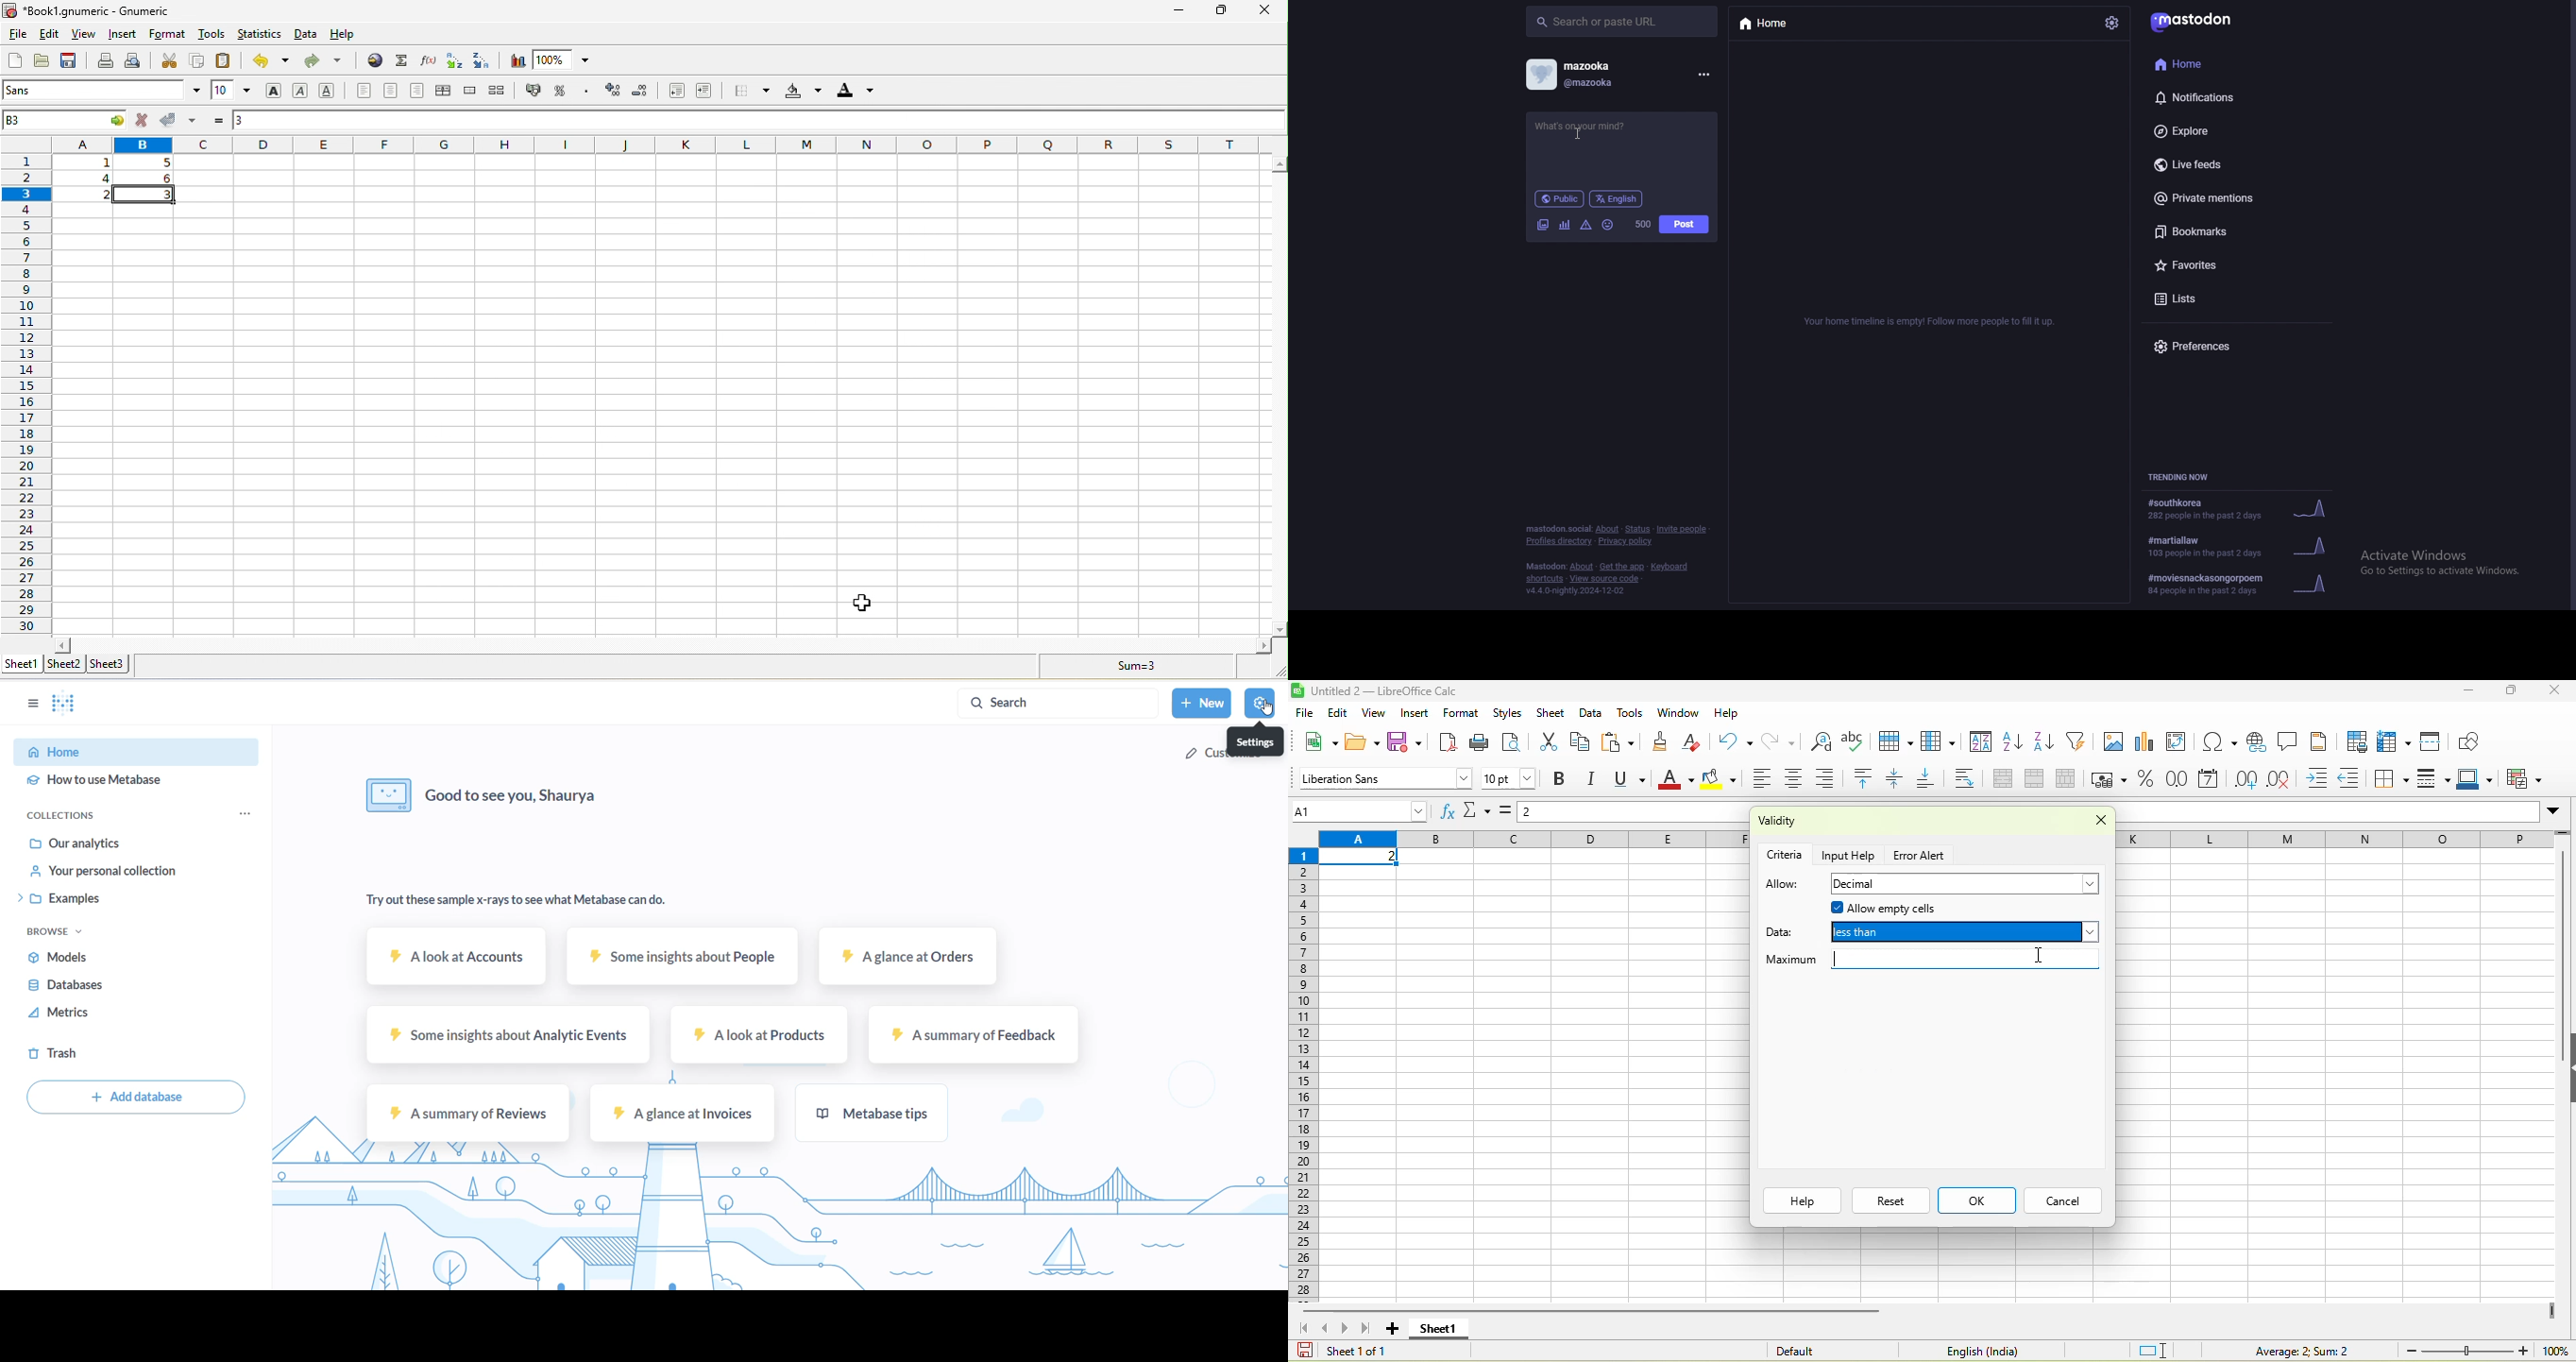 The width and height of the screenshot is (2576, 1372). Describe the element at coordinates (1967, 884) in the screenshot. I see `deciman` at that location.